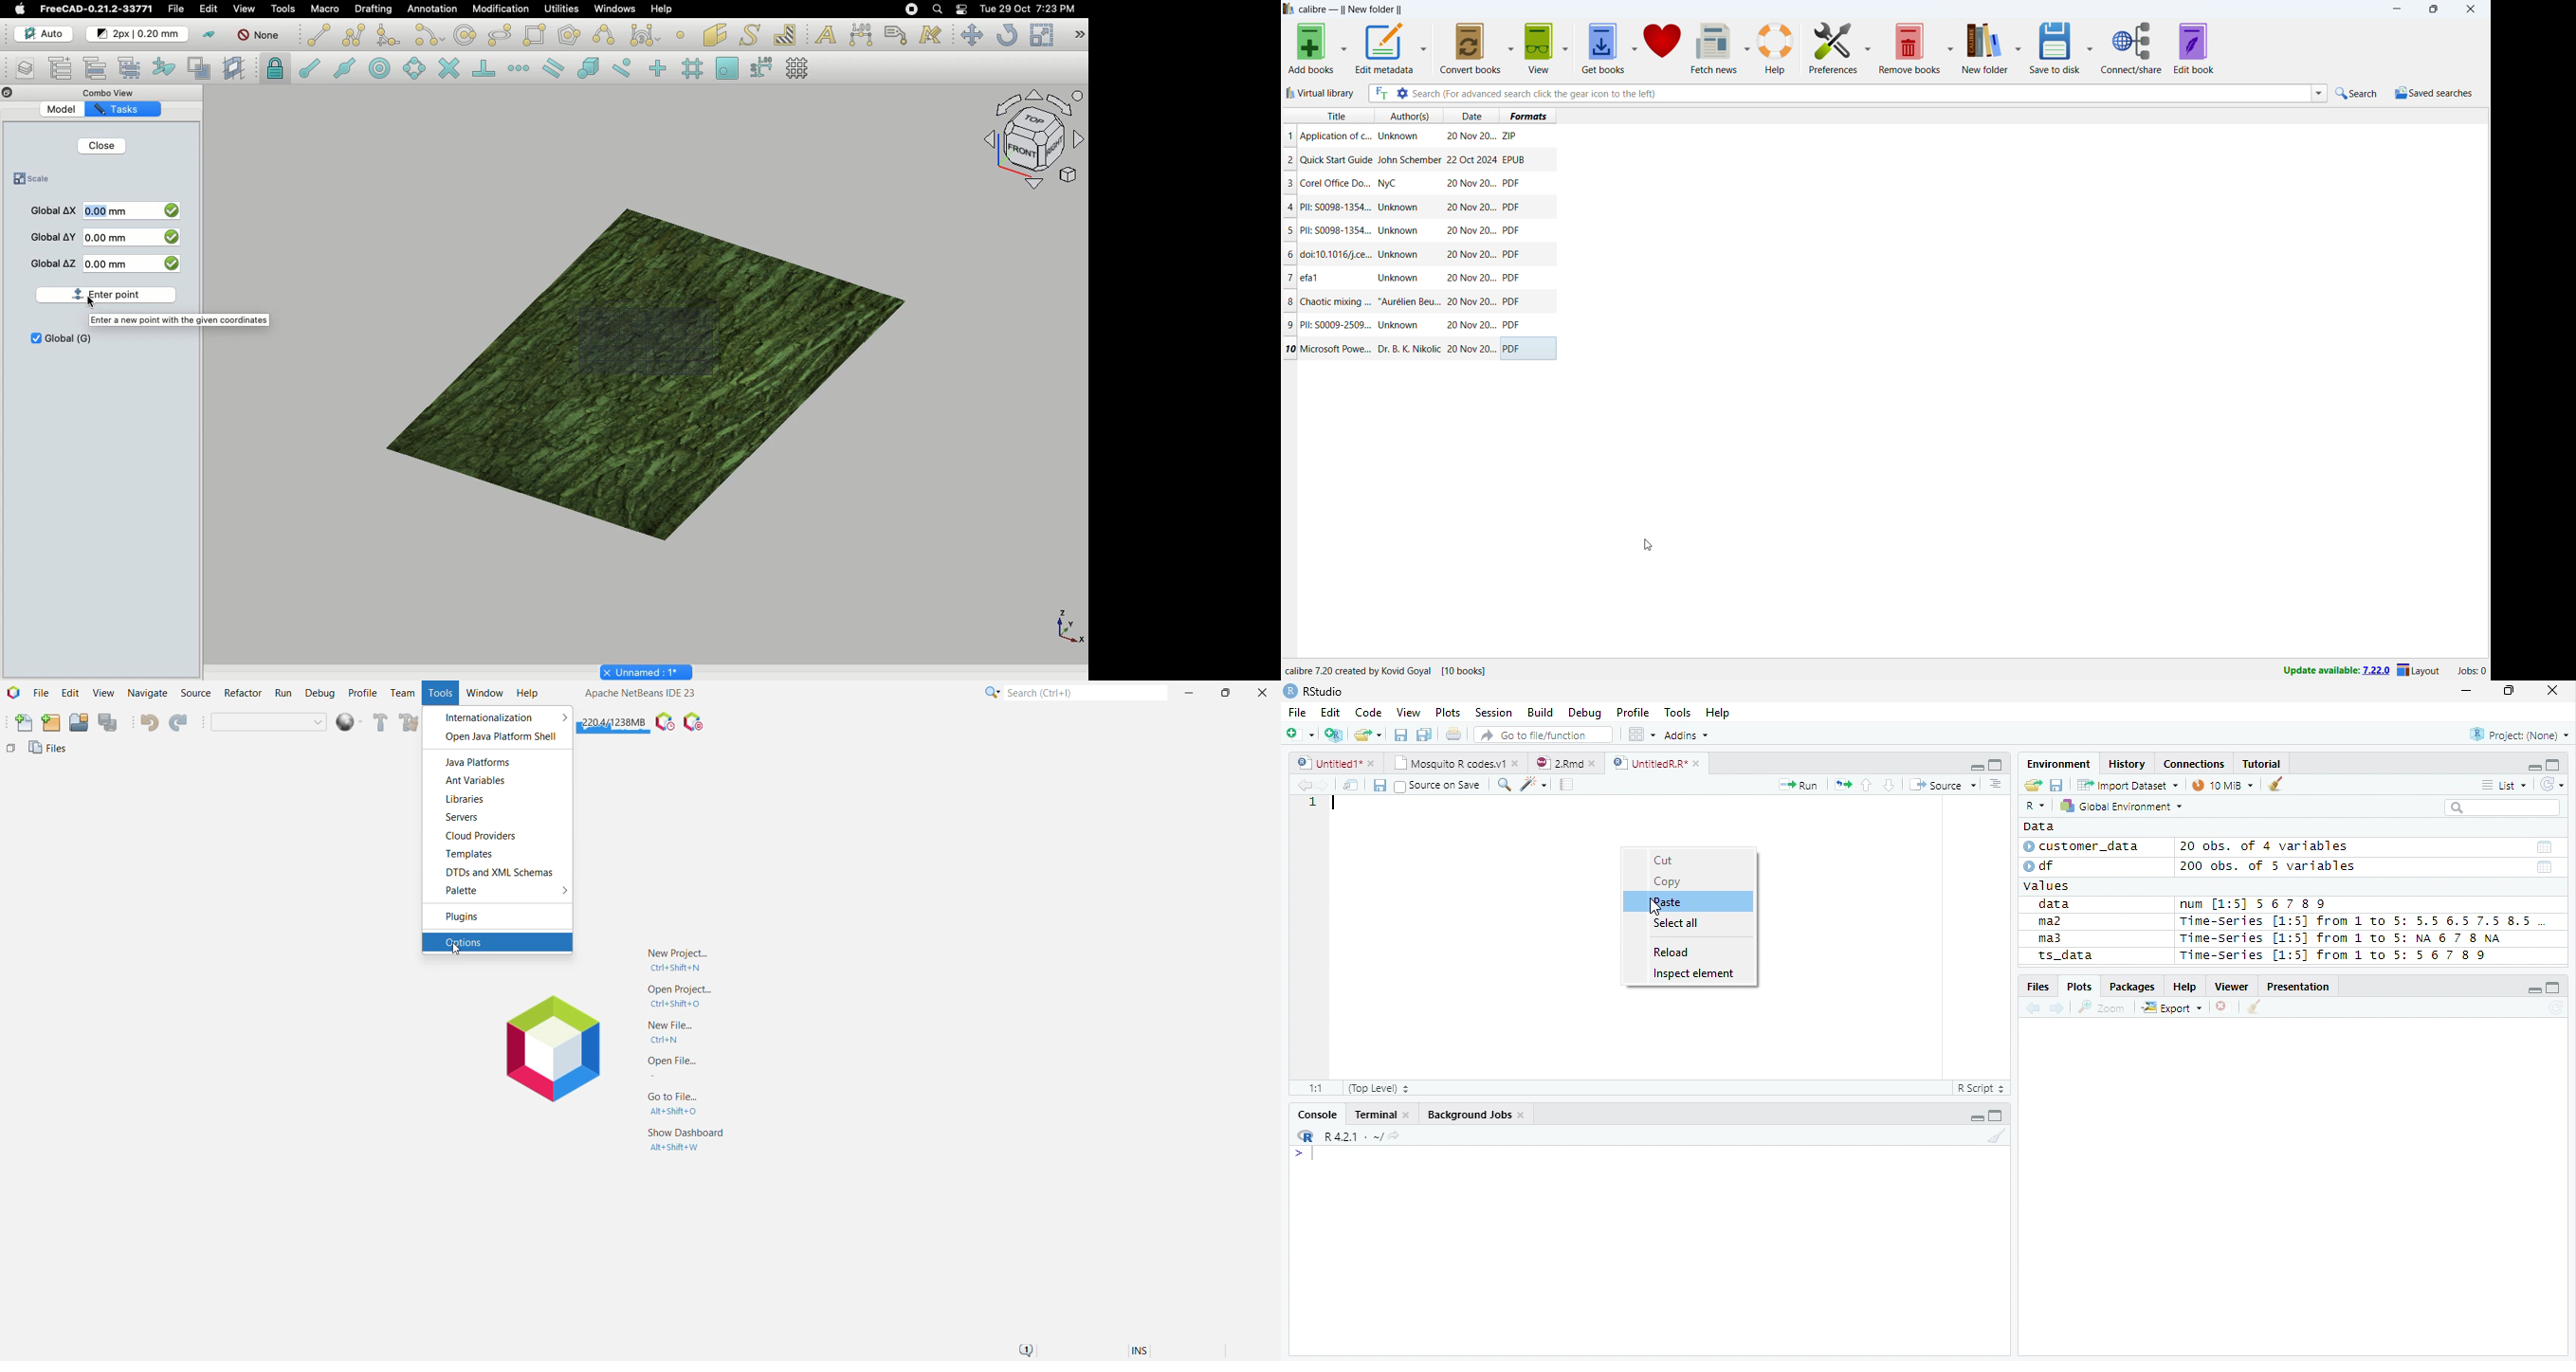  Describe the element at coordinates (2060, 764) in the screenshot. I see `Environment` at that location.